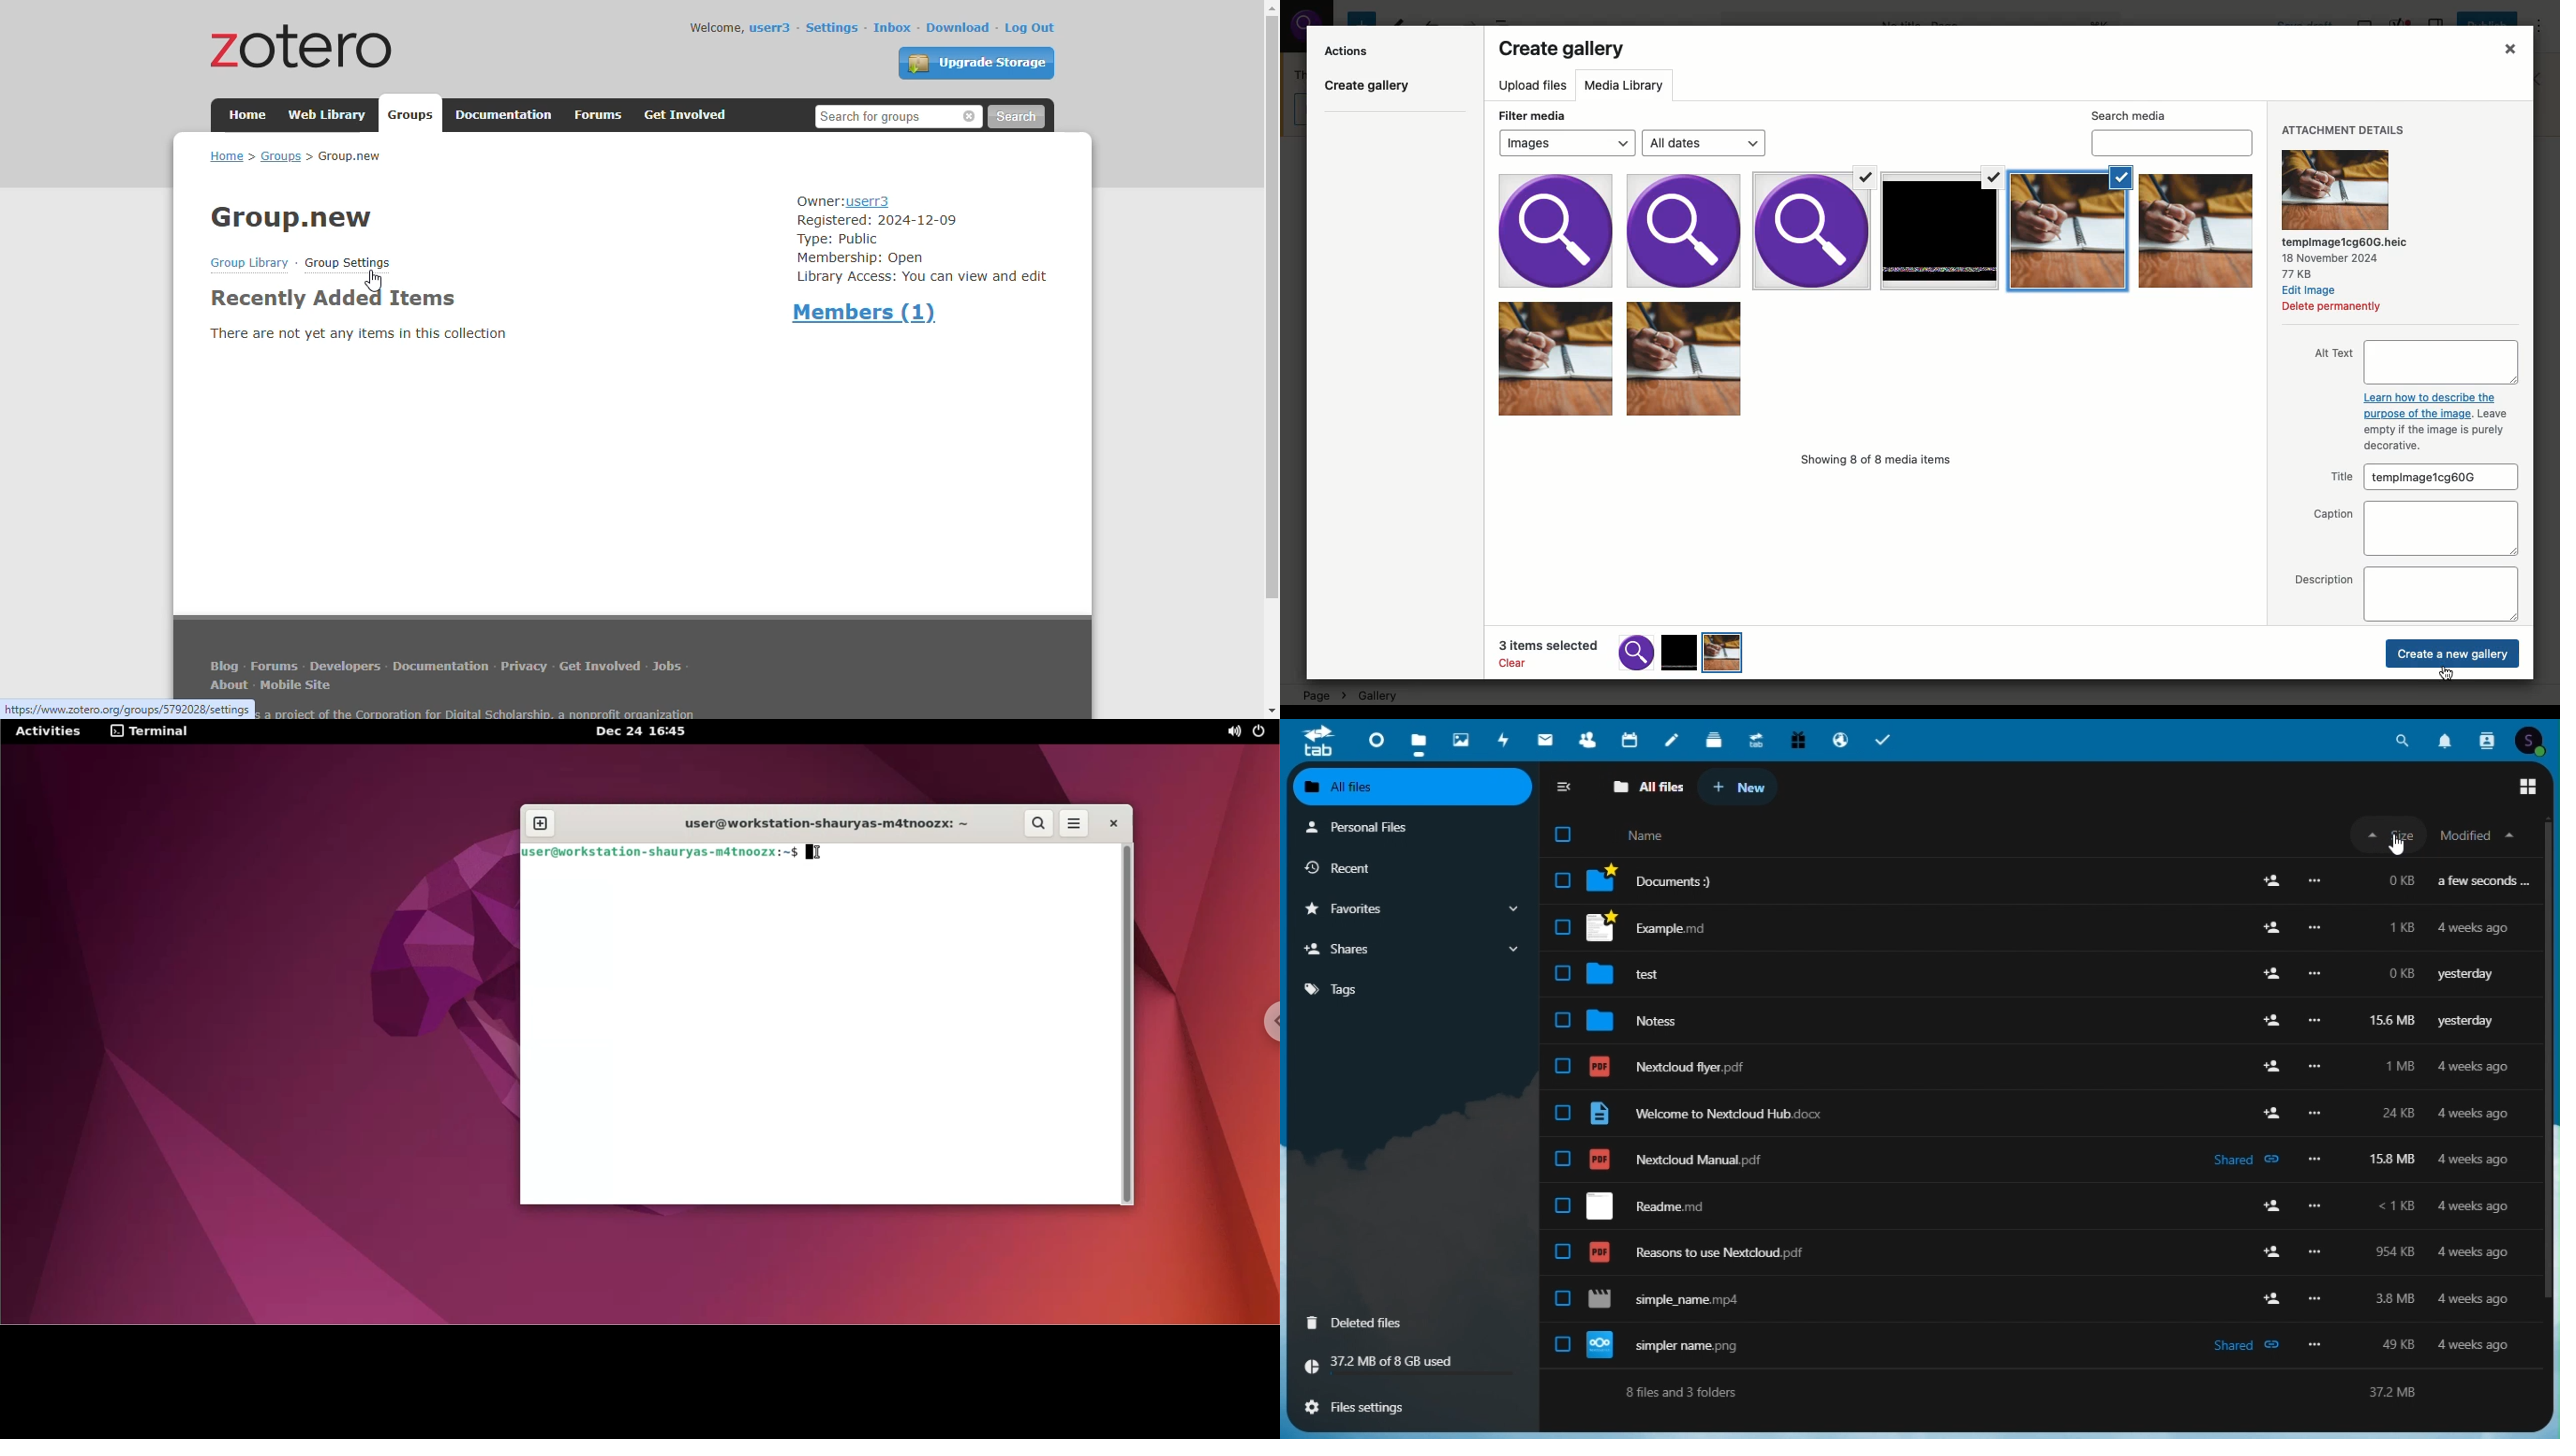 Image resolution: width=2576 pixels, height=1456 pixels. What do you see at coordinates (2550, 1058) in the screenshot?
I see `Vertical scrollbar` at bounding box center [2550, 1058].